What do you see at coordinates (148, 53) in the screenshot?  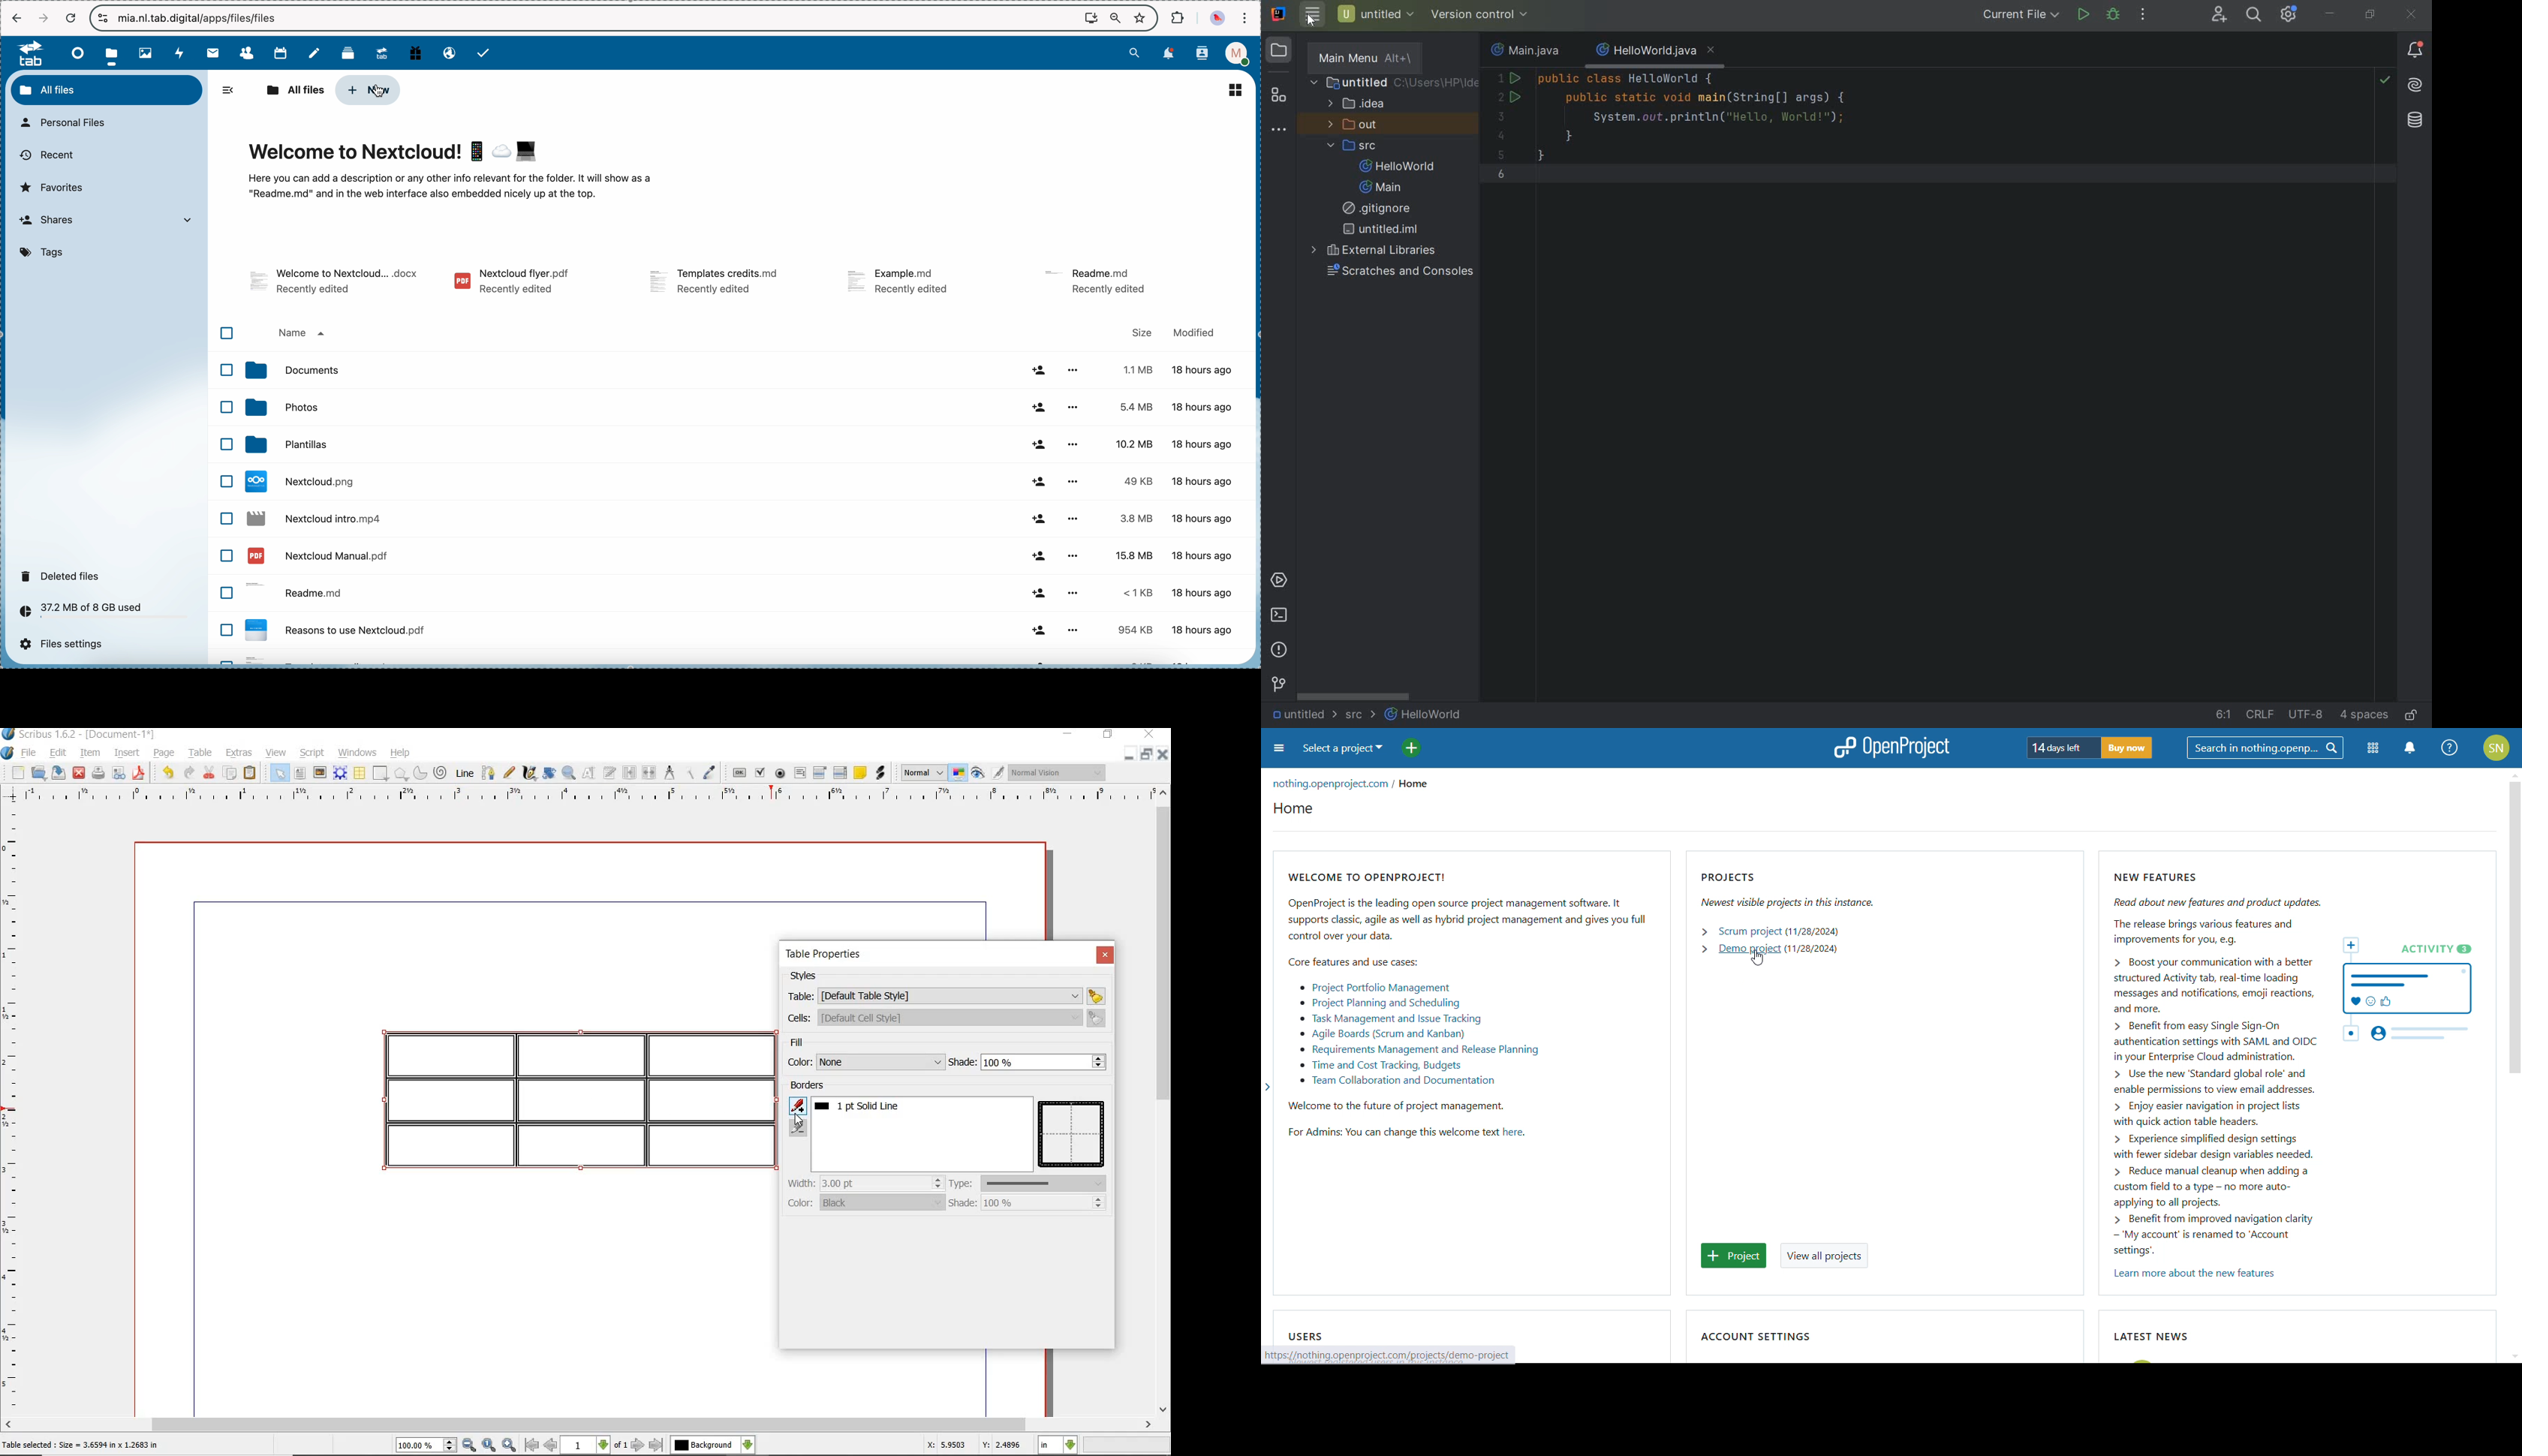 I see `photos` at bounding box center [148, 53].